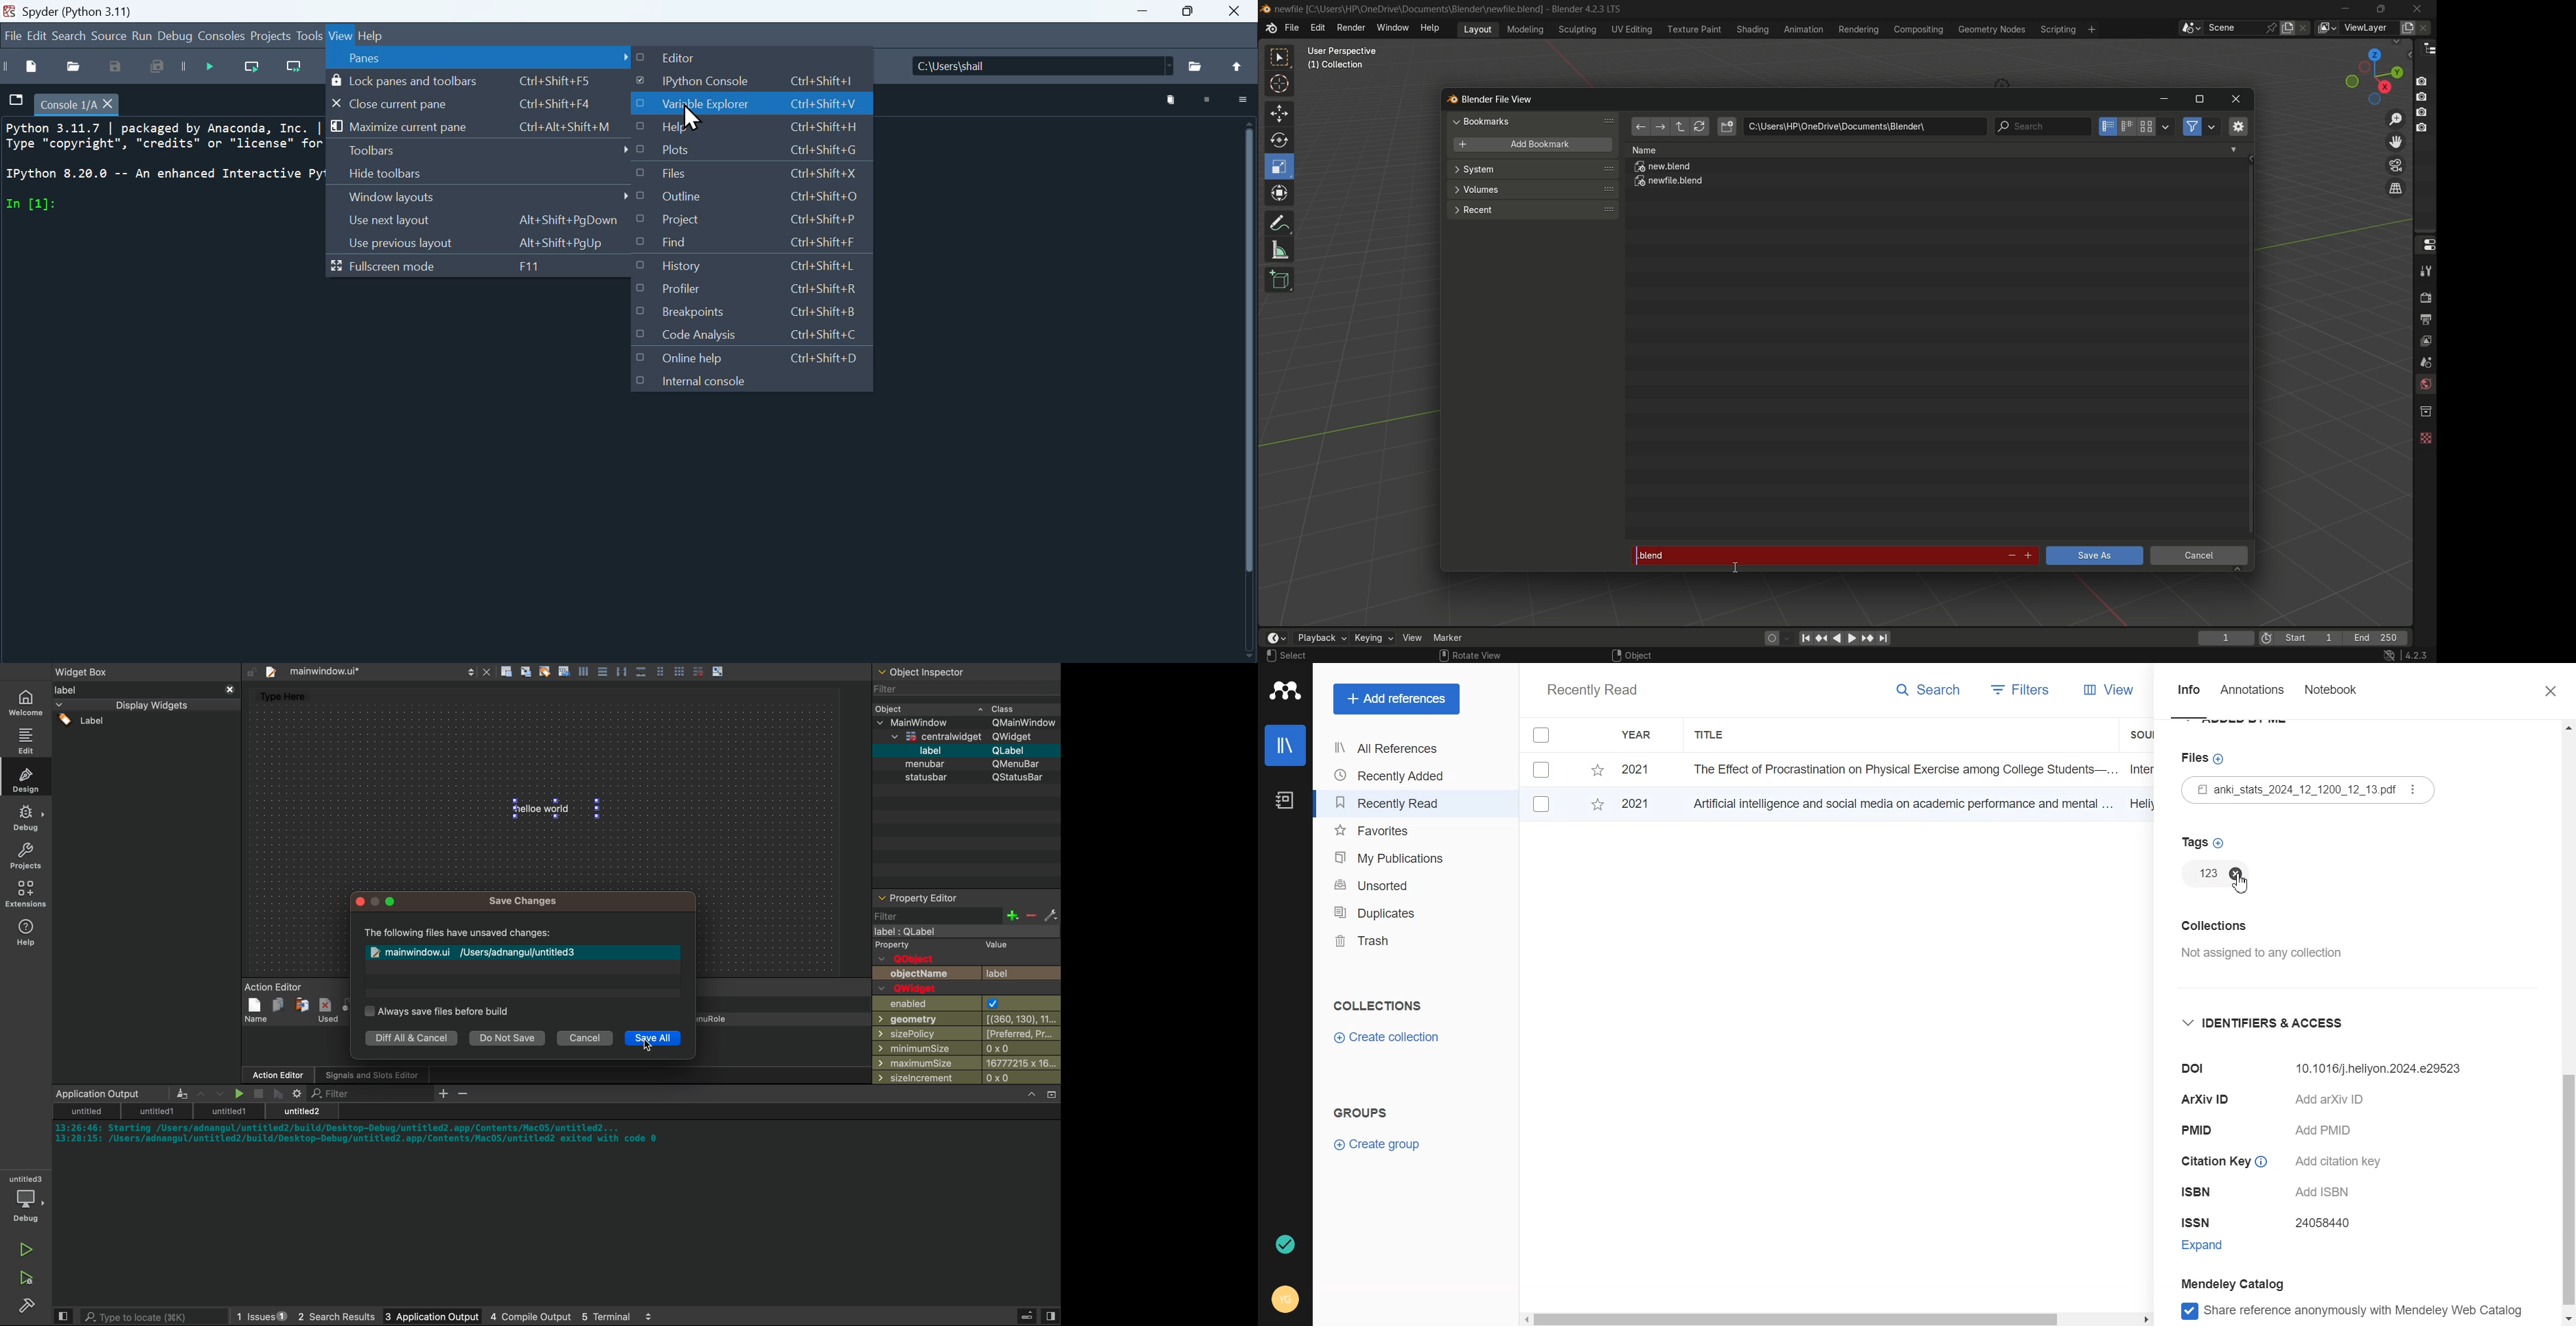  I want to click on Add references, so click(1396, 699).